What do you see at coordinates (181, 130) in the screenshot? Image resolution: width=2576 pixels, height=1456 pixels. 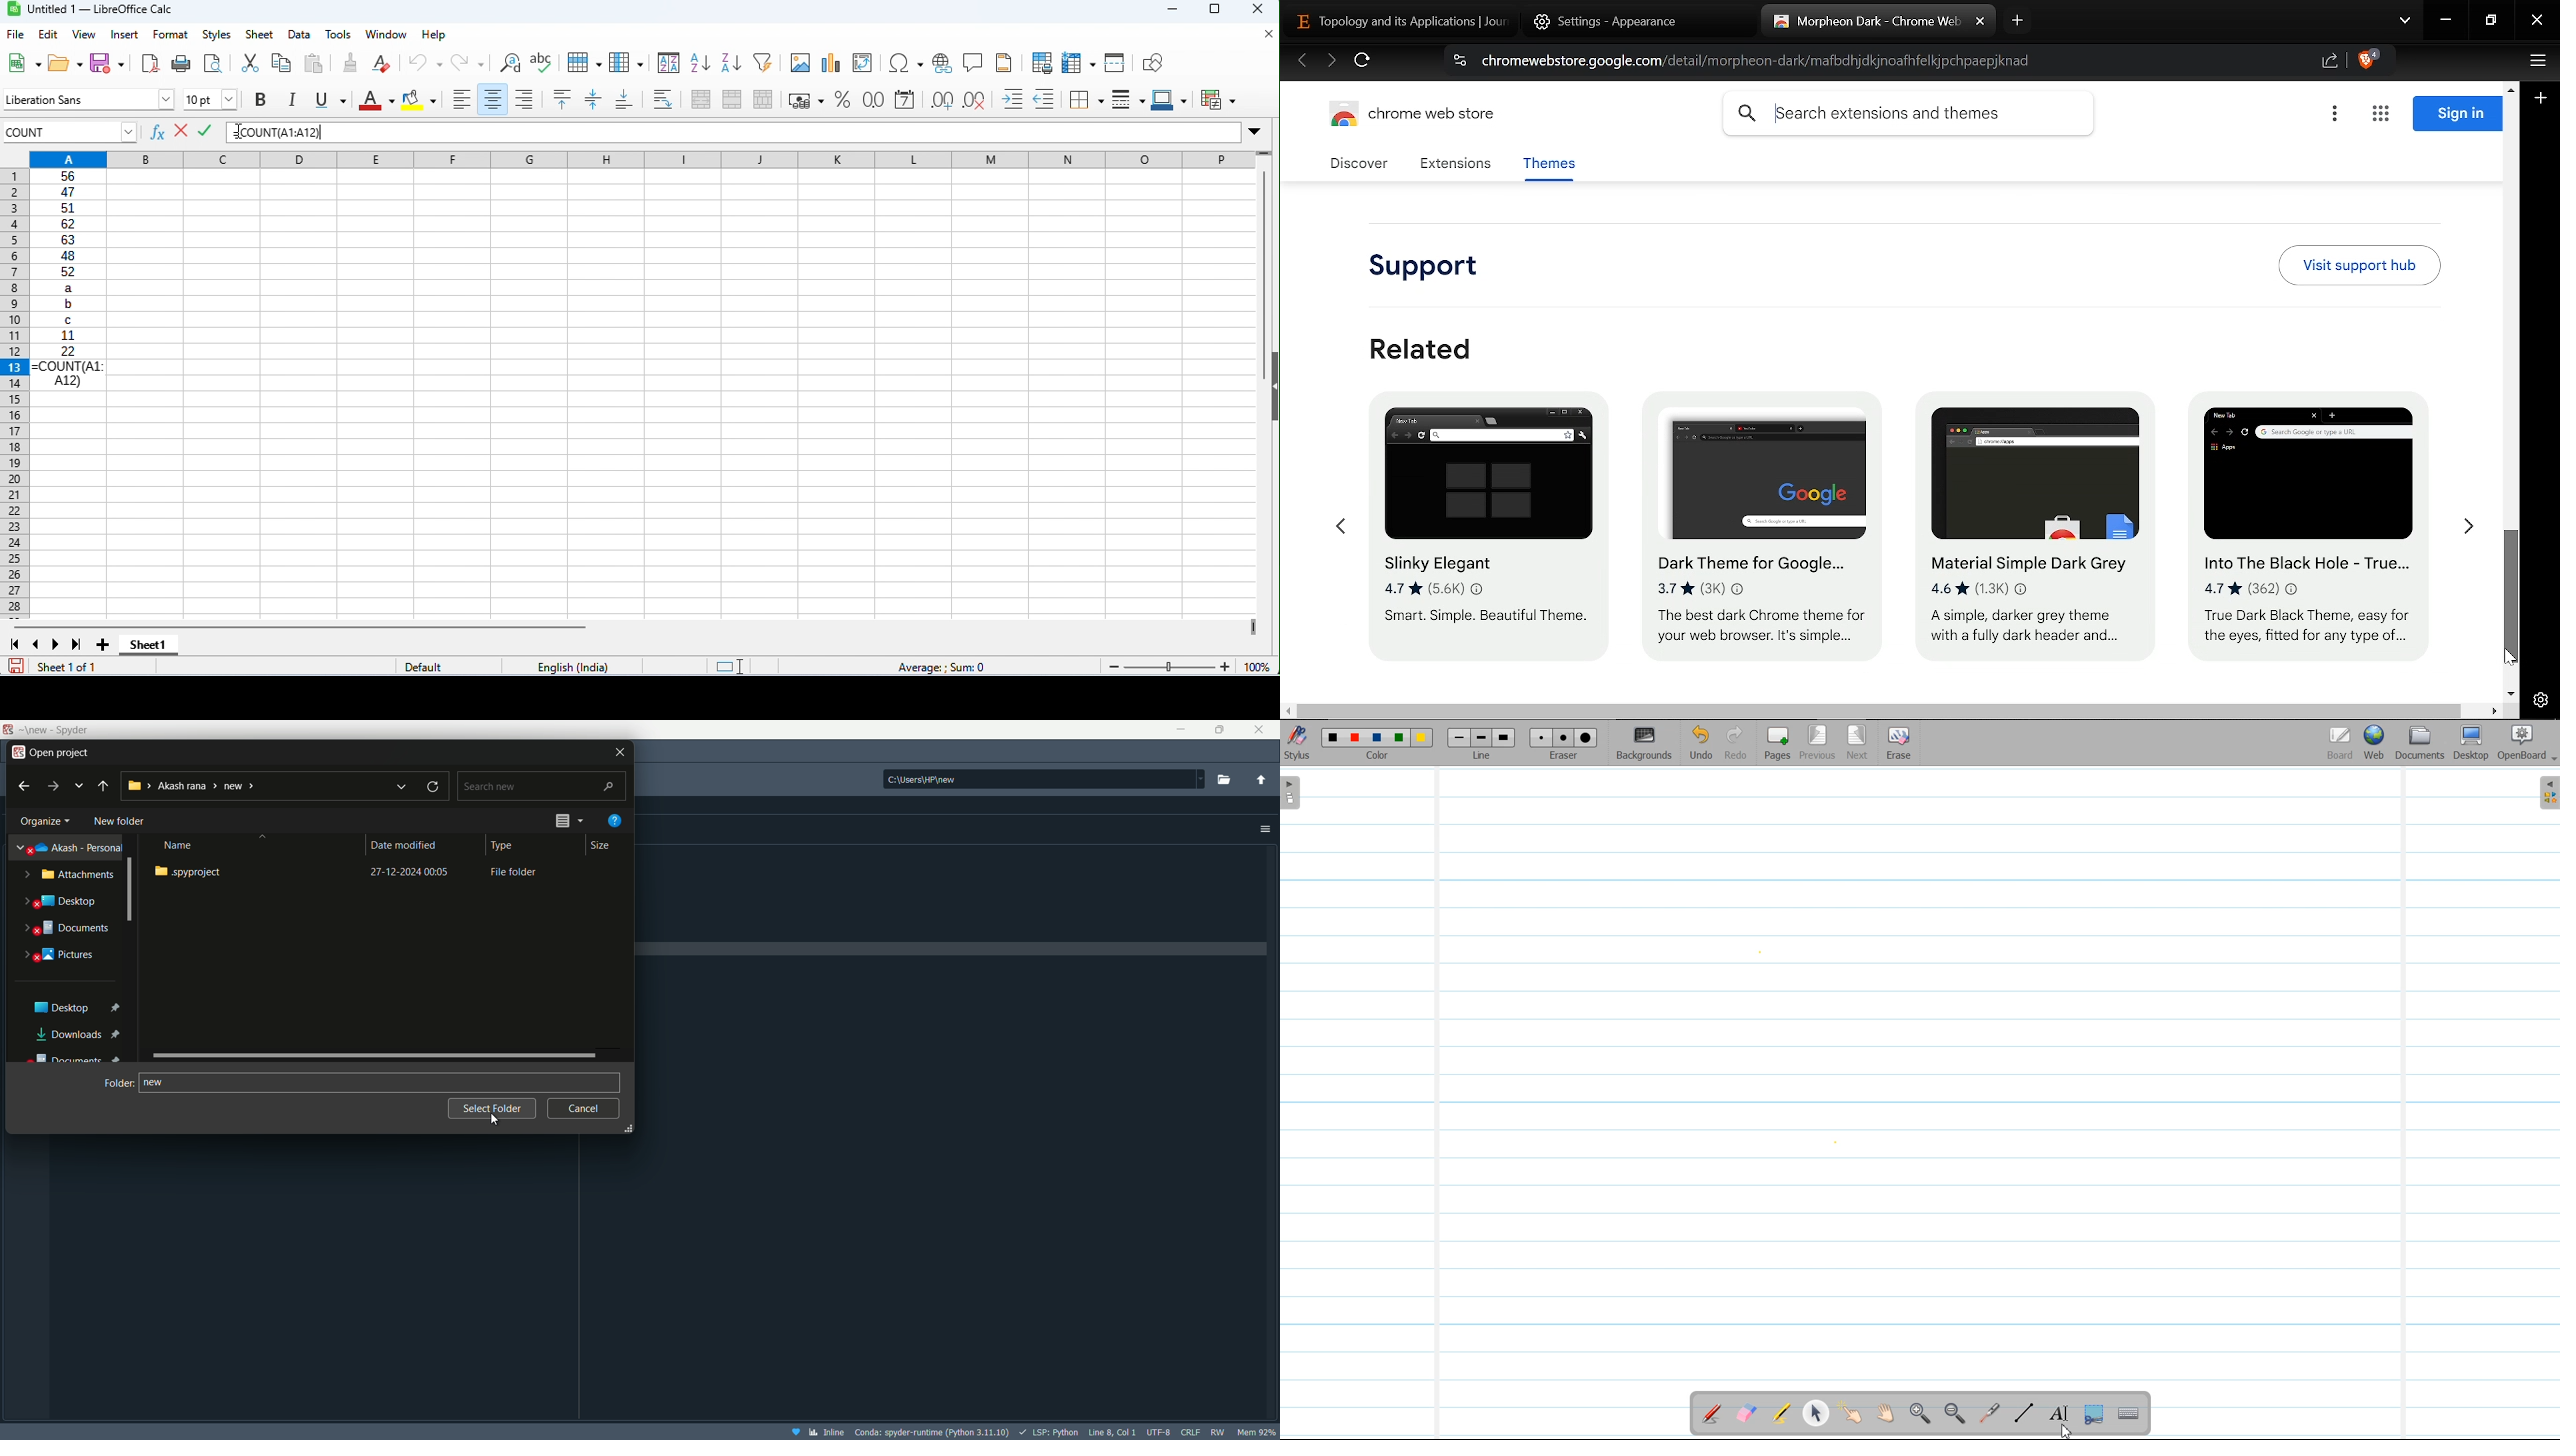 I see `reject` at bounding box center [181, 130].